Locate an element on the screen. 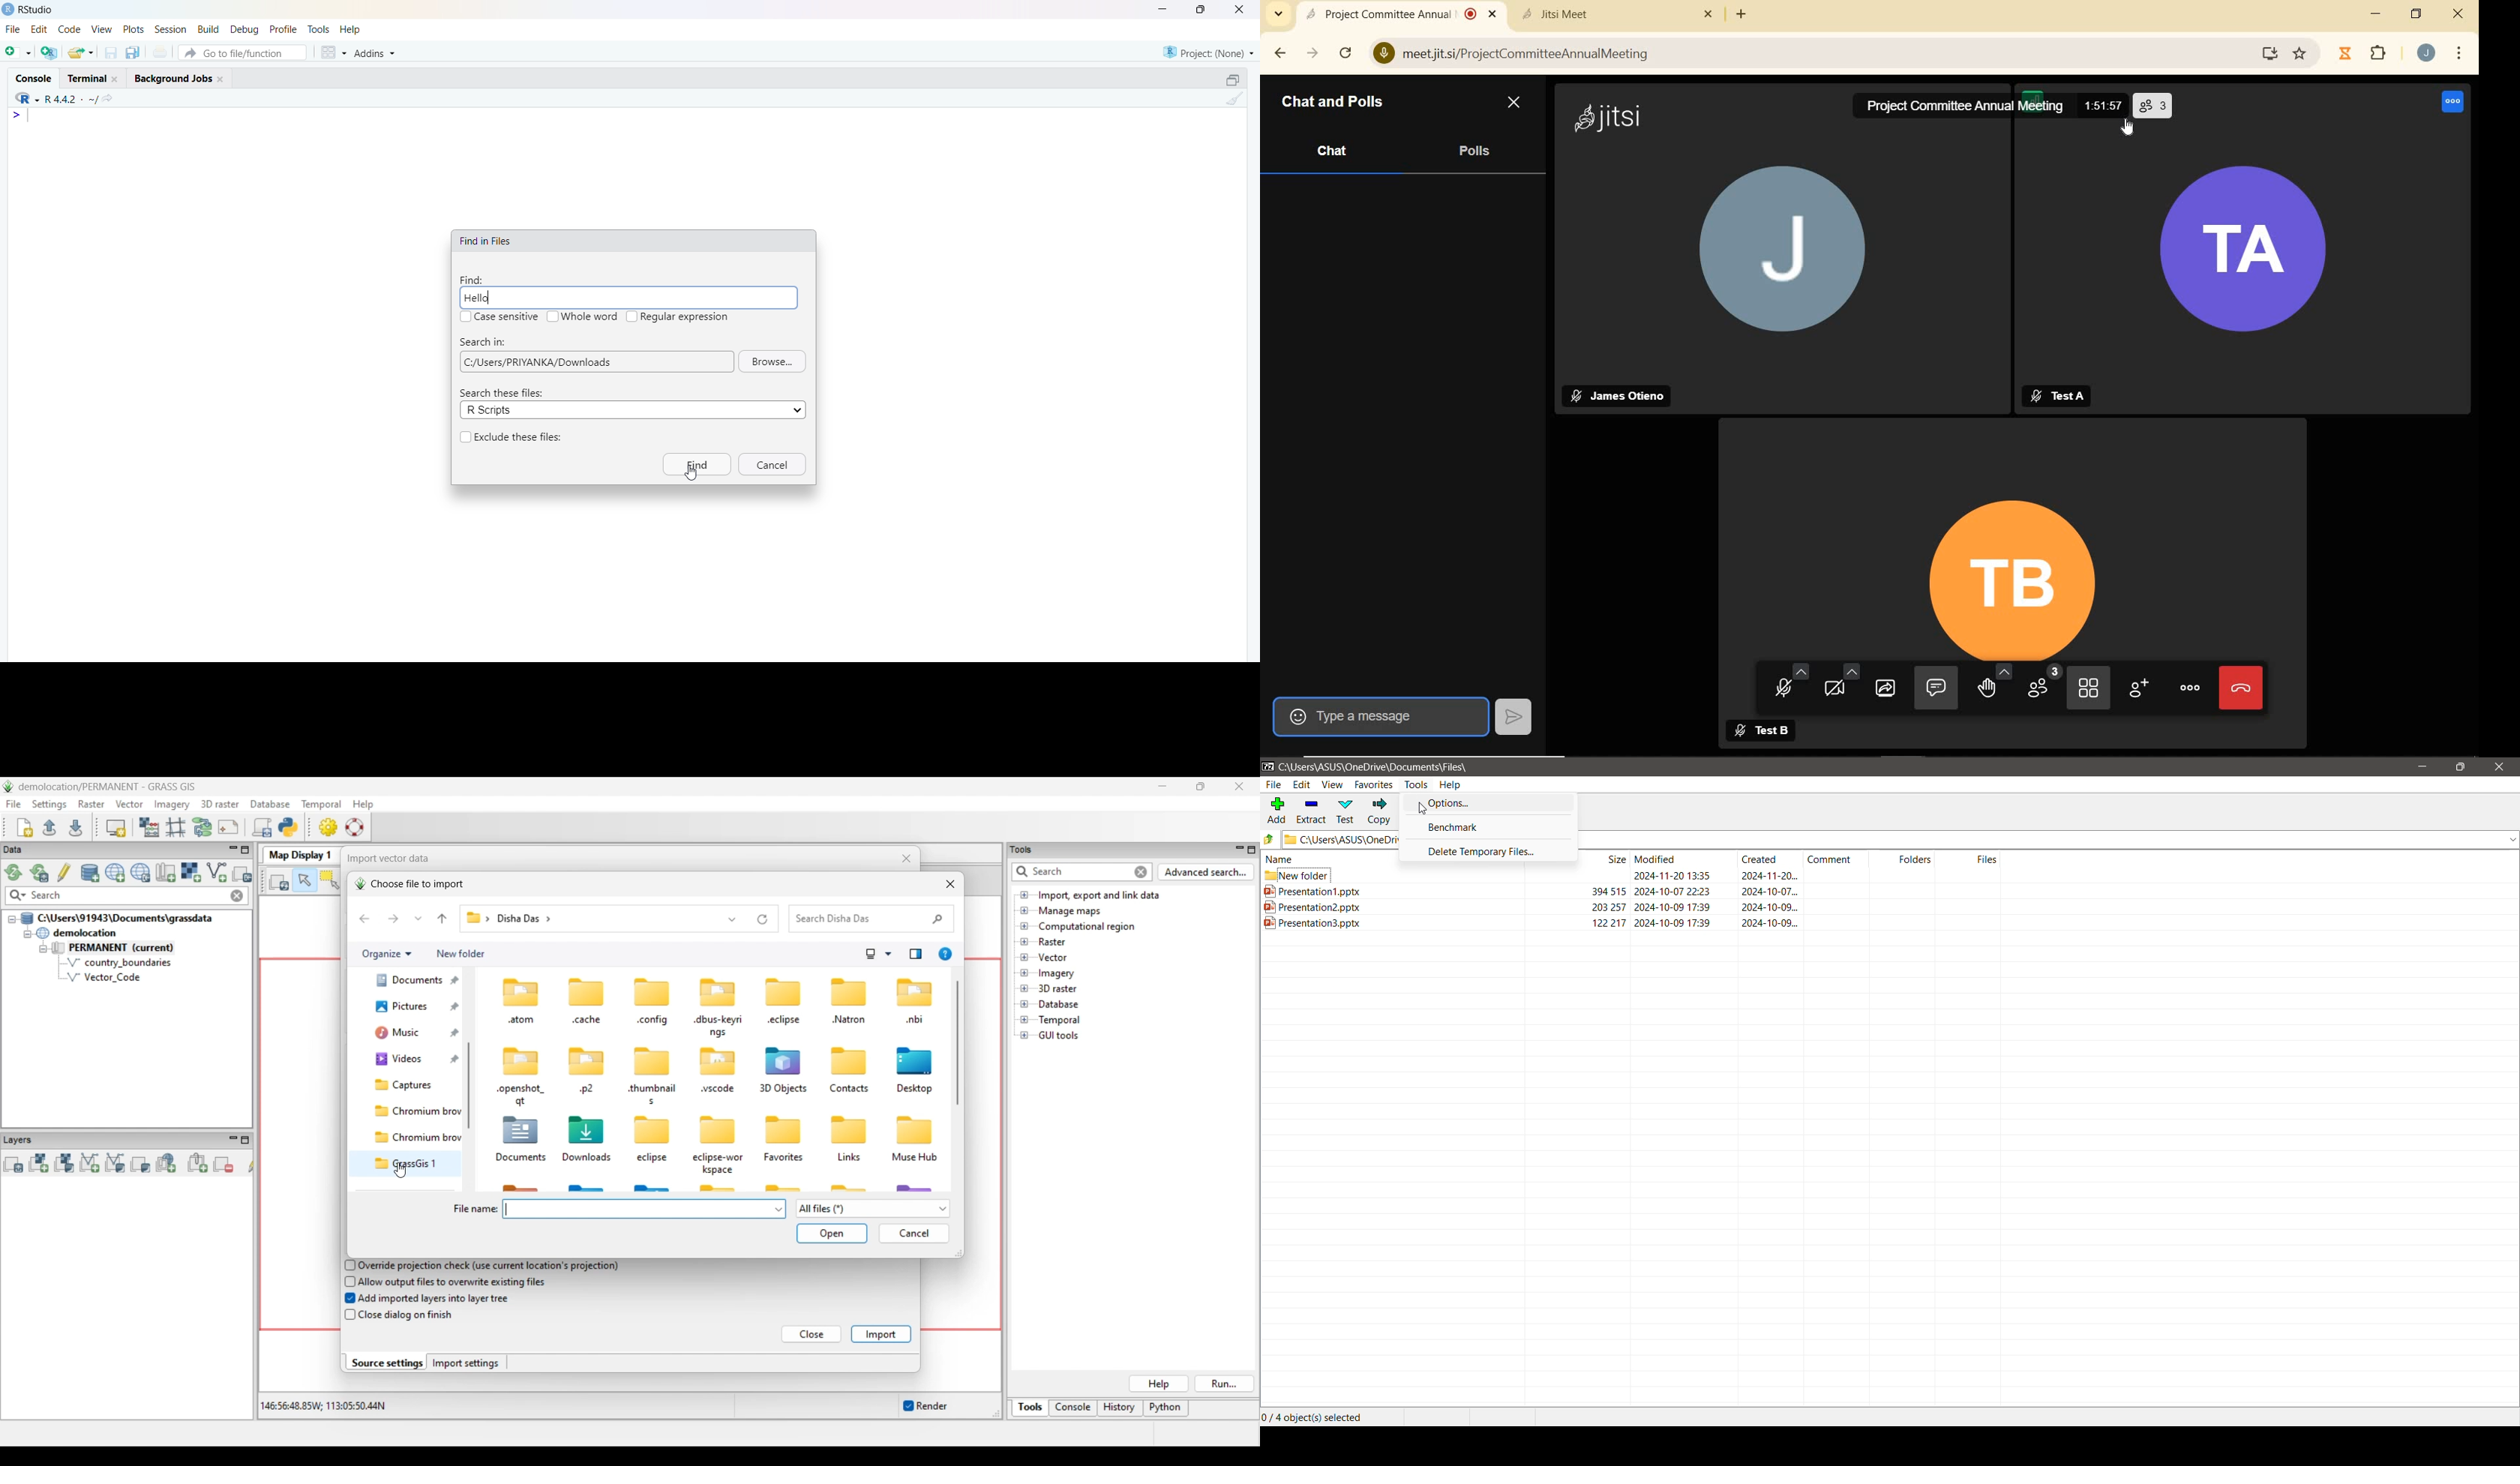  Extract is located at coordinates (1312, 811).